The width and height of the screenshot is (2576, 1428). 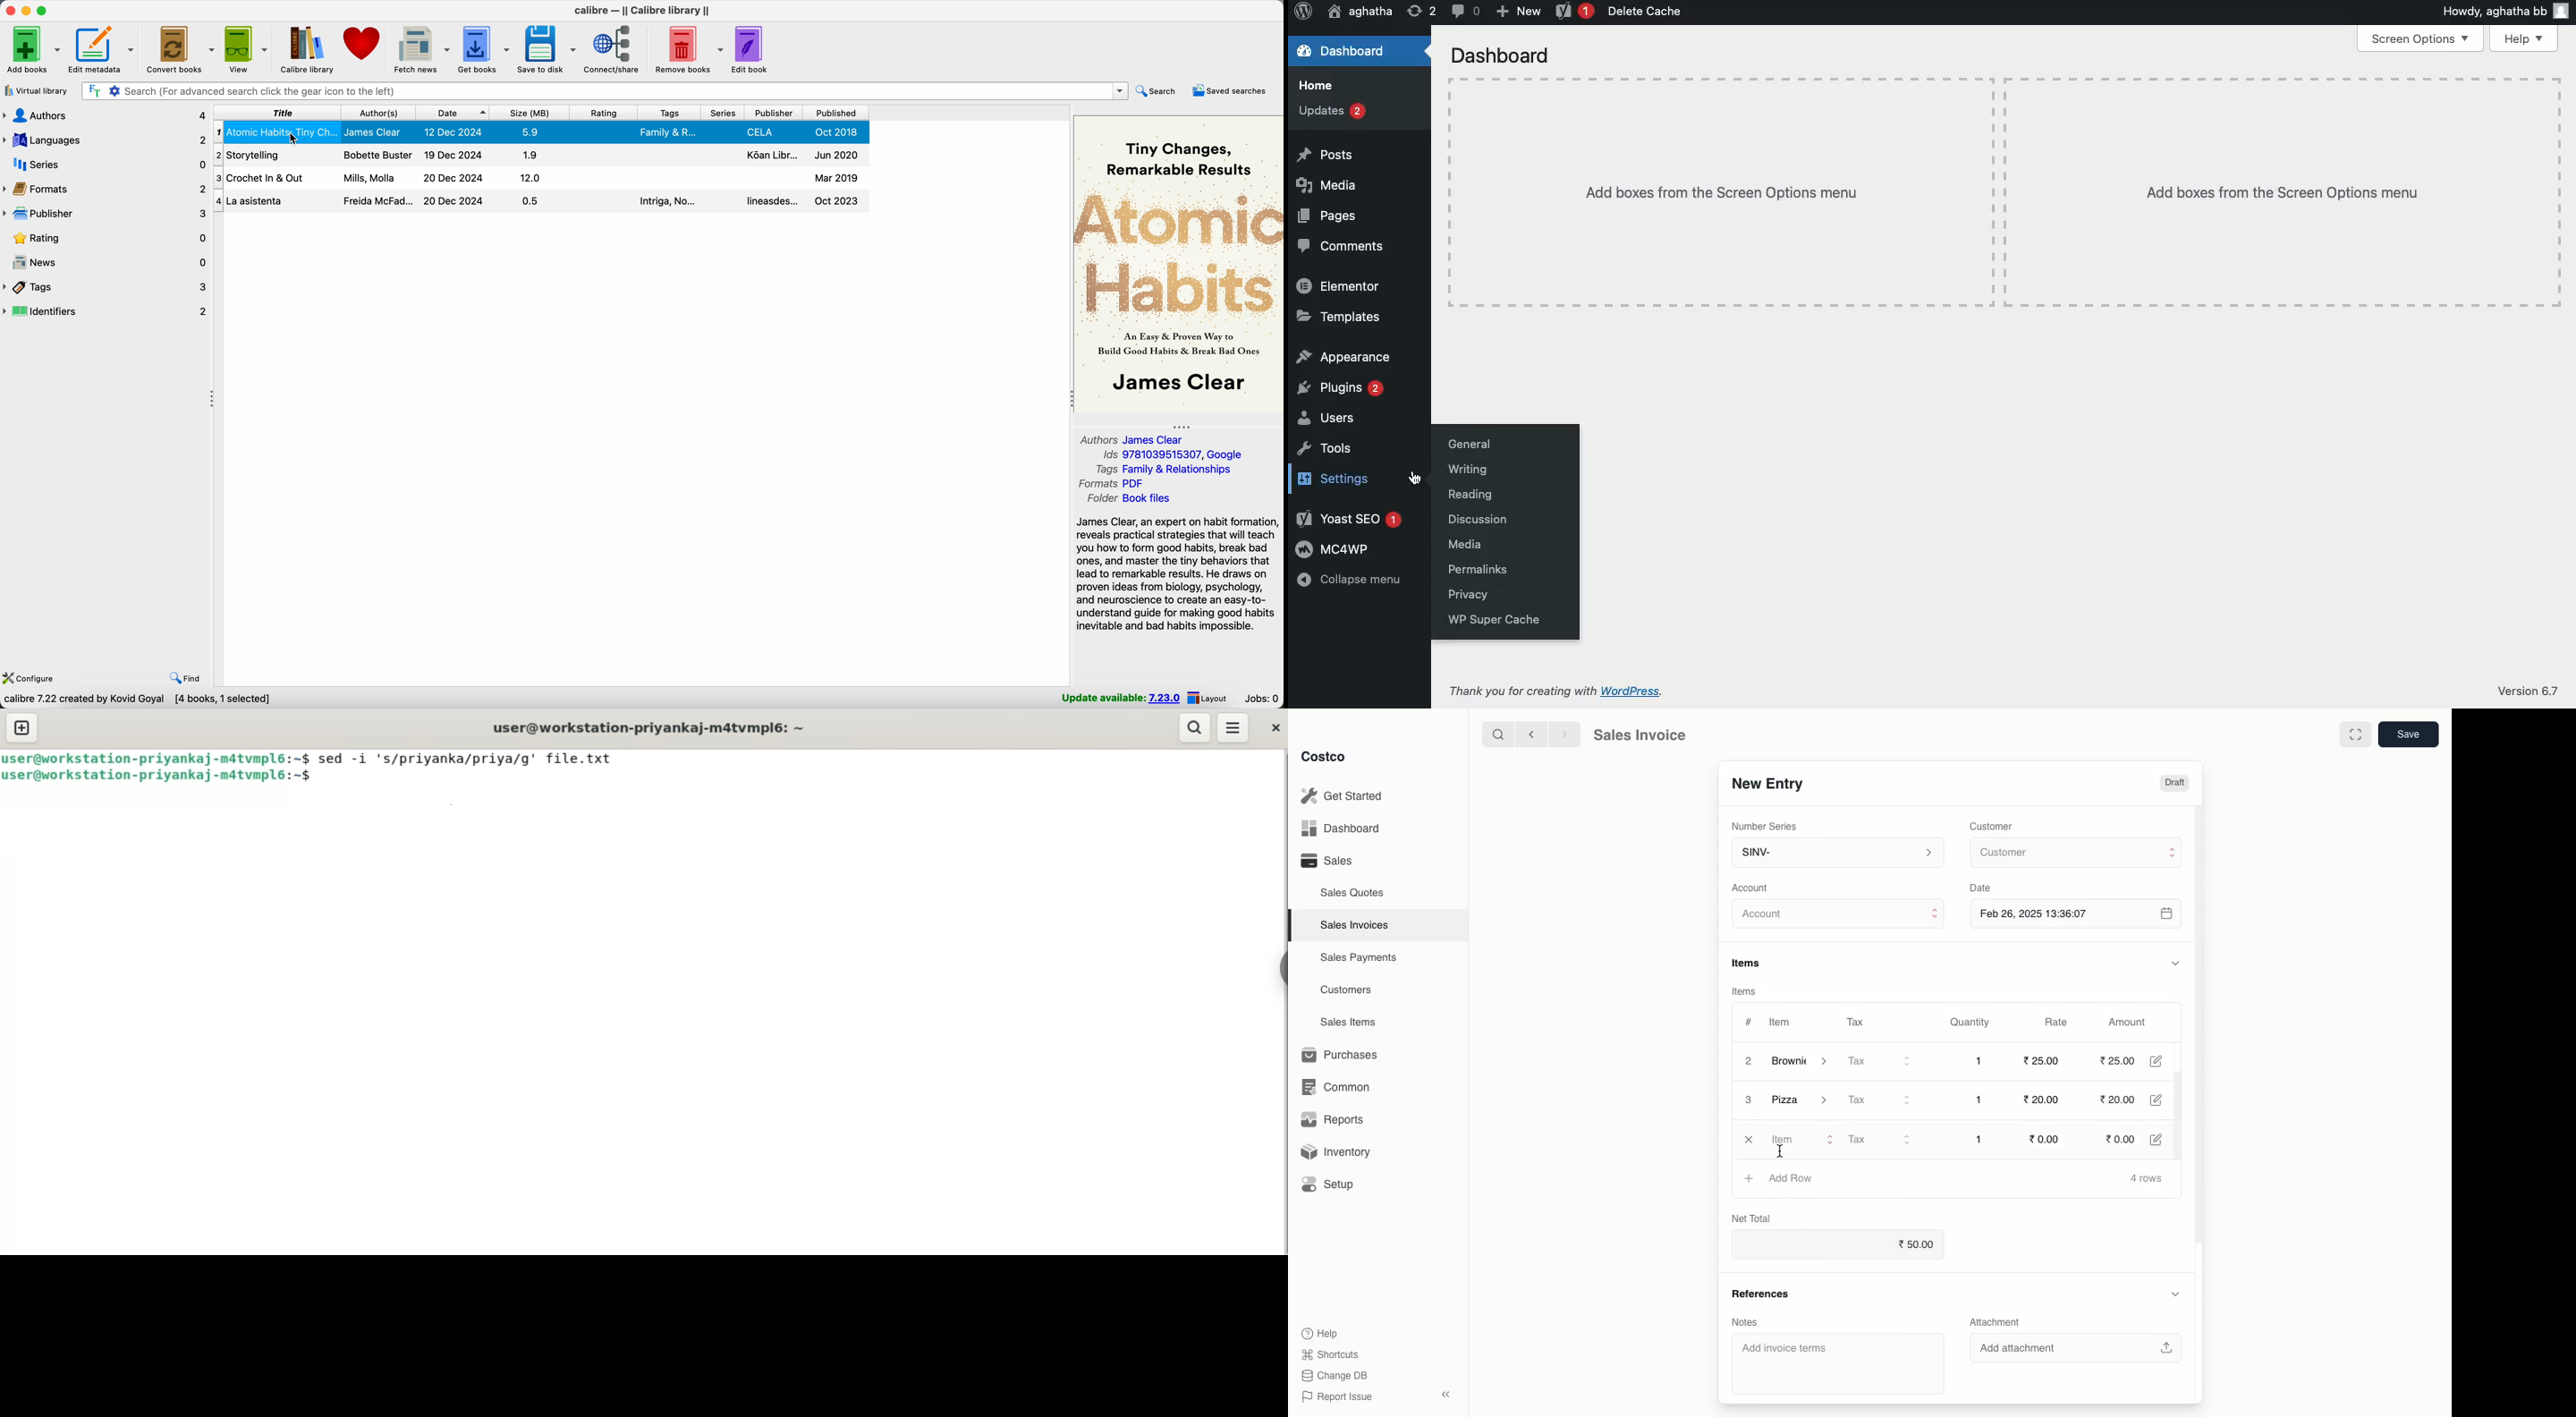 I want to click on 20.00, so click(x=2123, y=1101).